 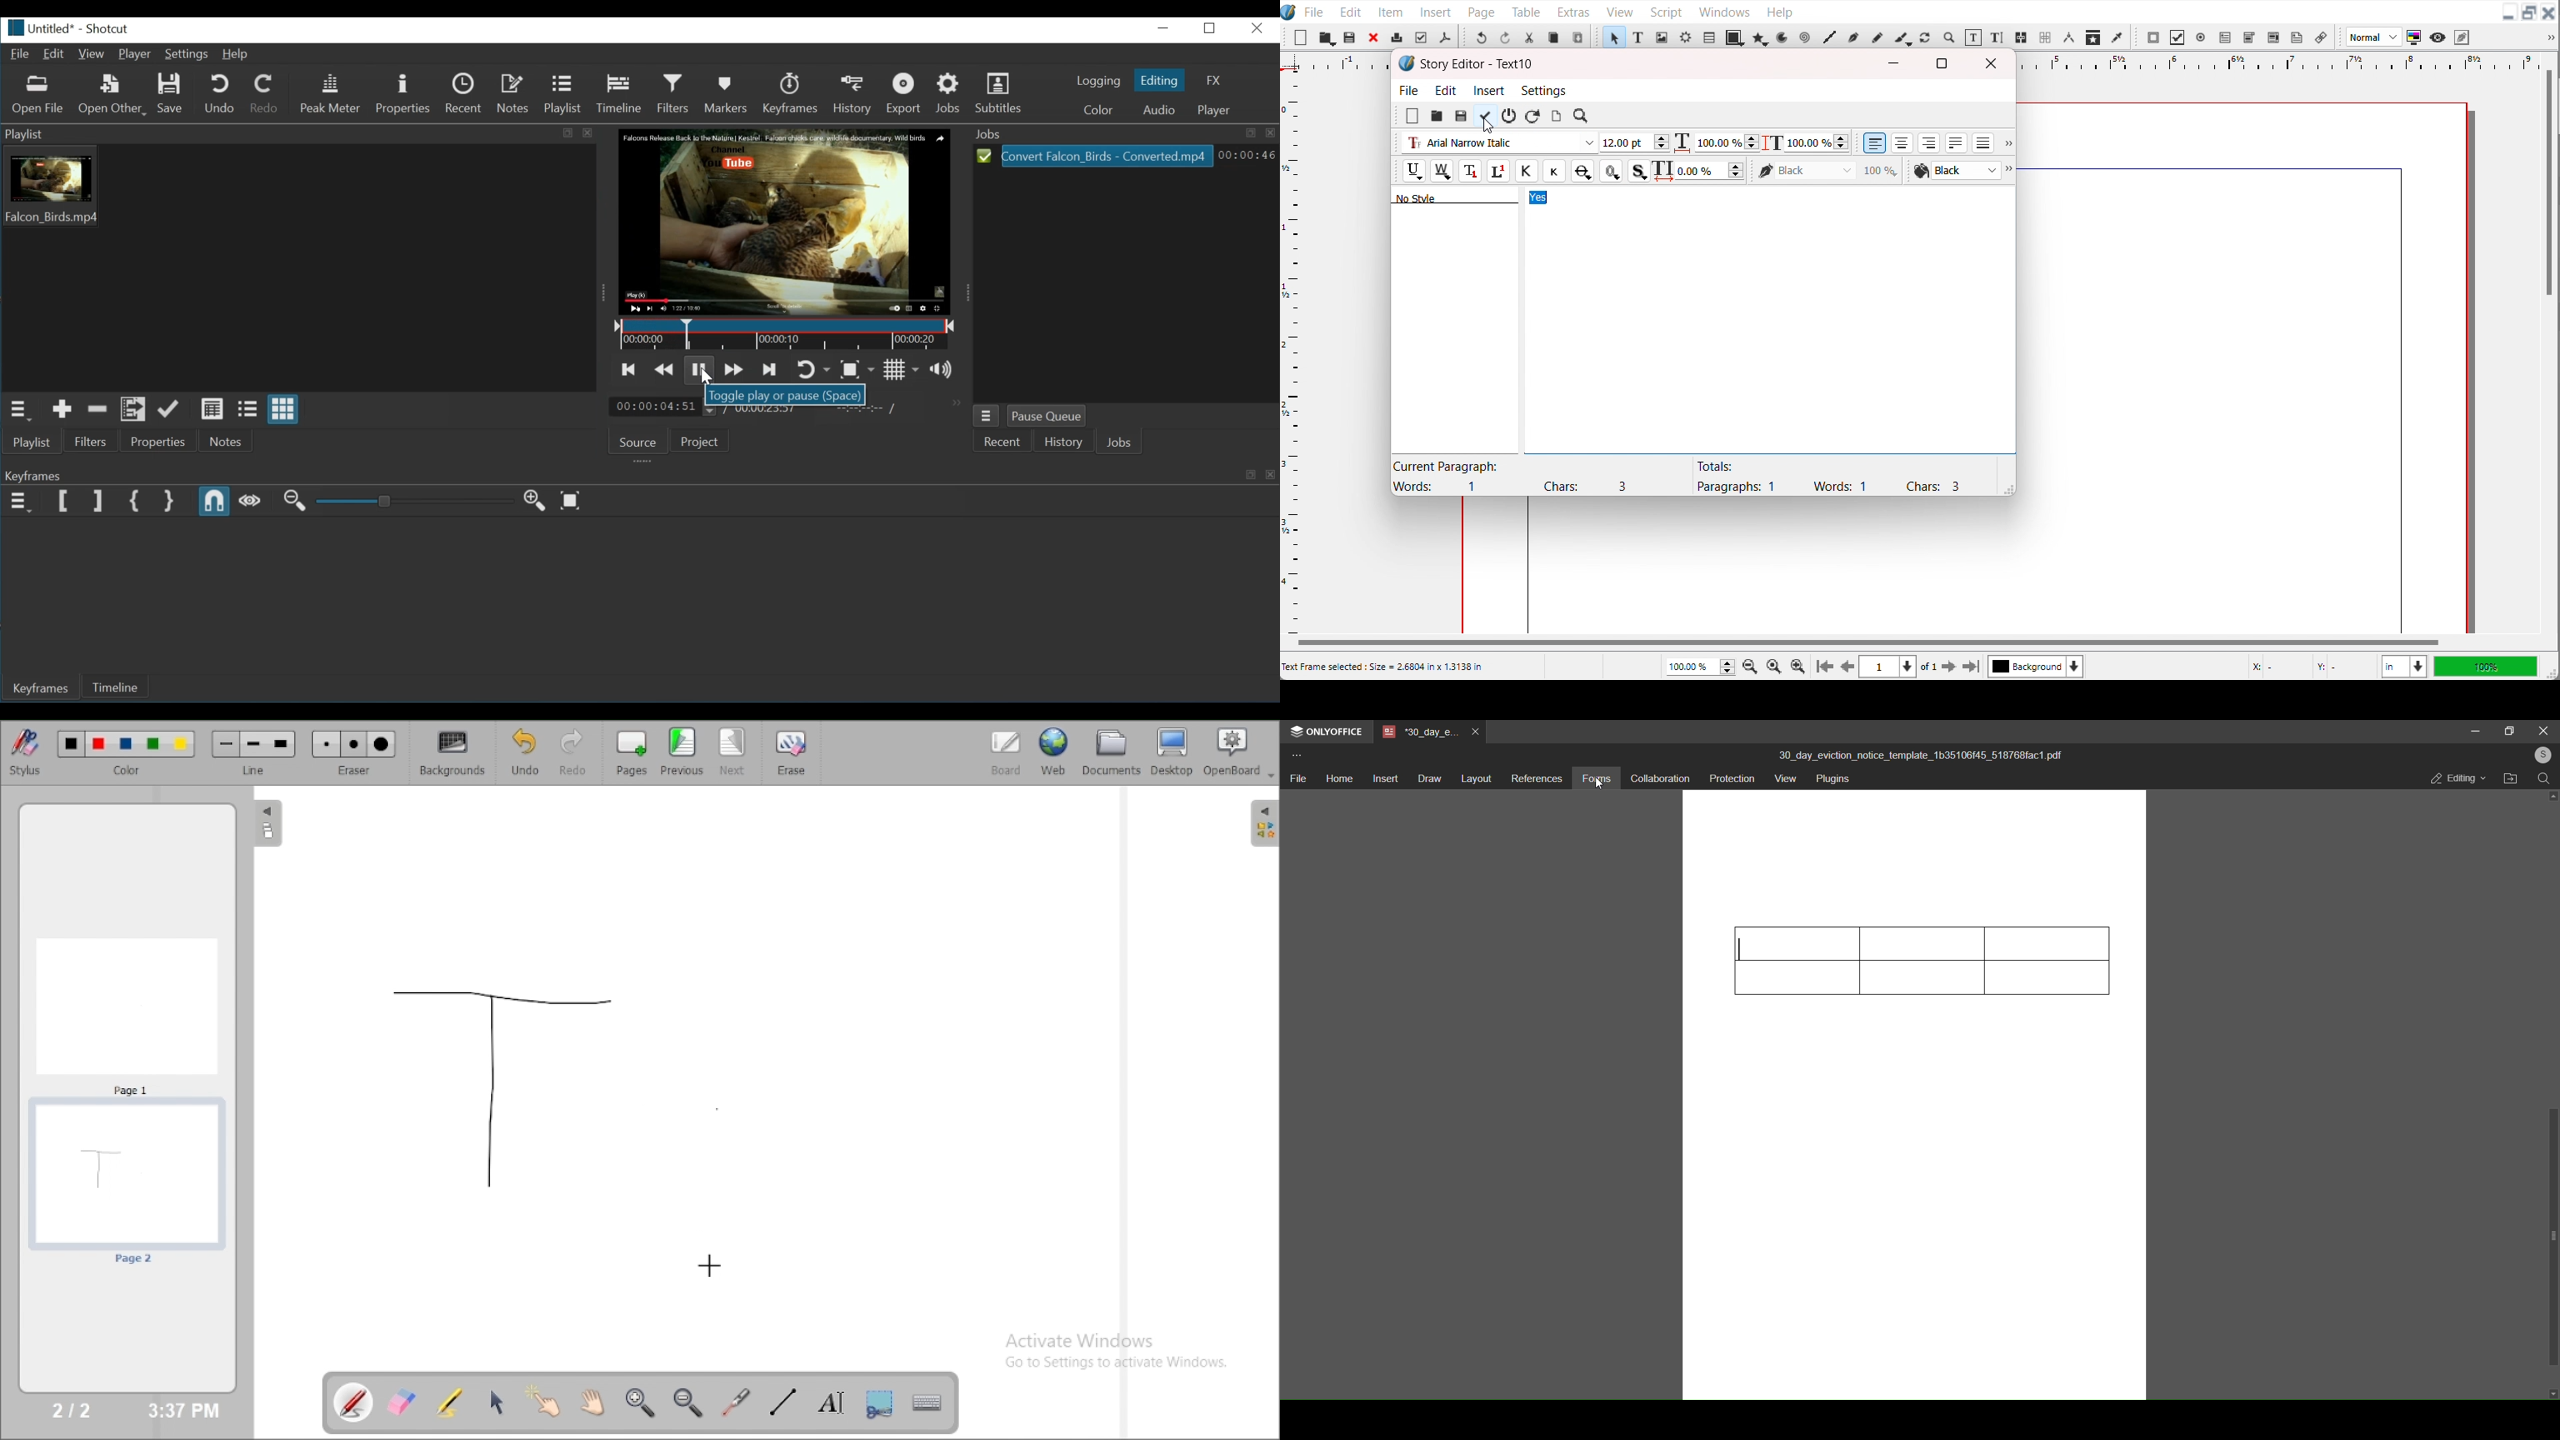 What do you see at coordinates (110, 29) in the screenshot?
I see `Shotcut` at bounding box center [110, 29].